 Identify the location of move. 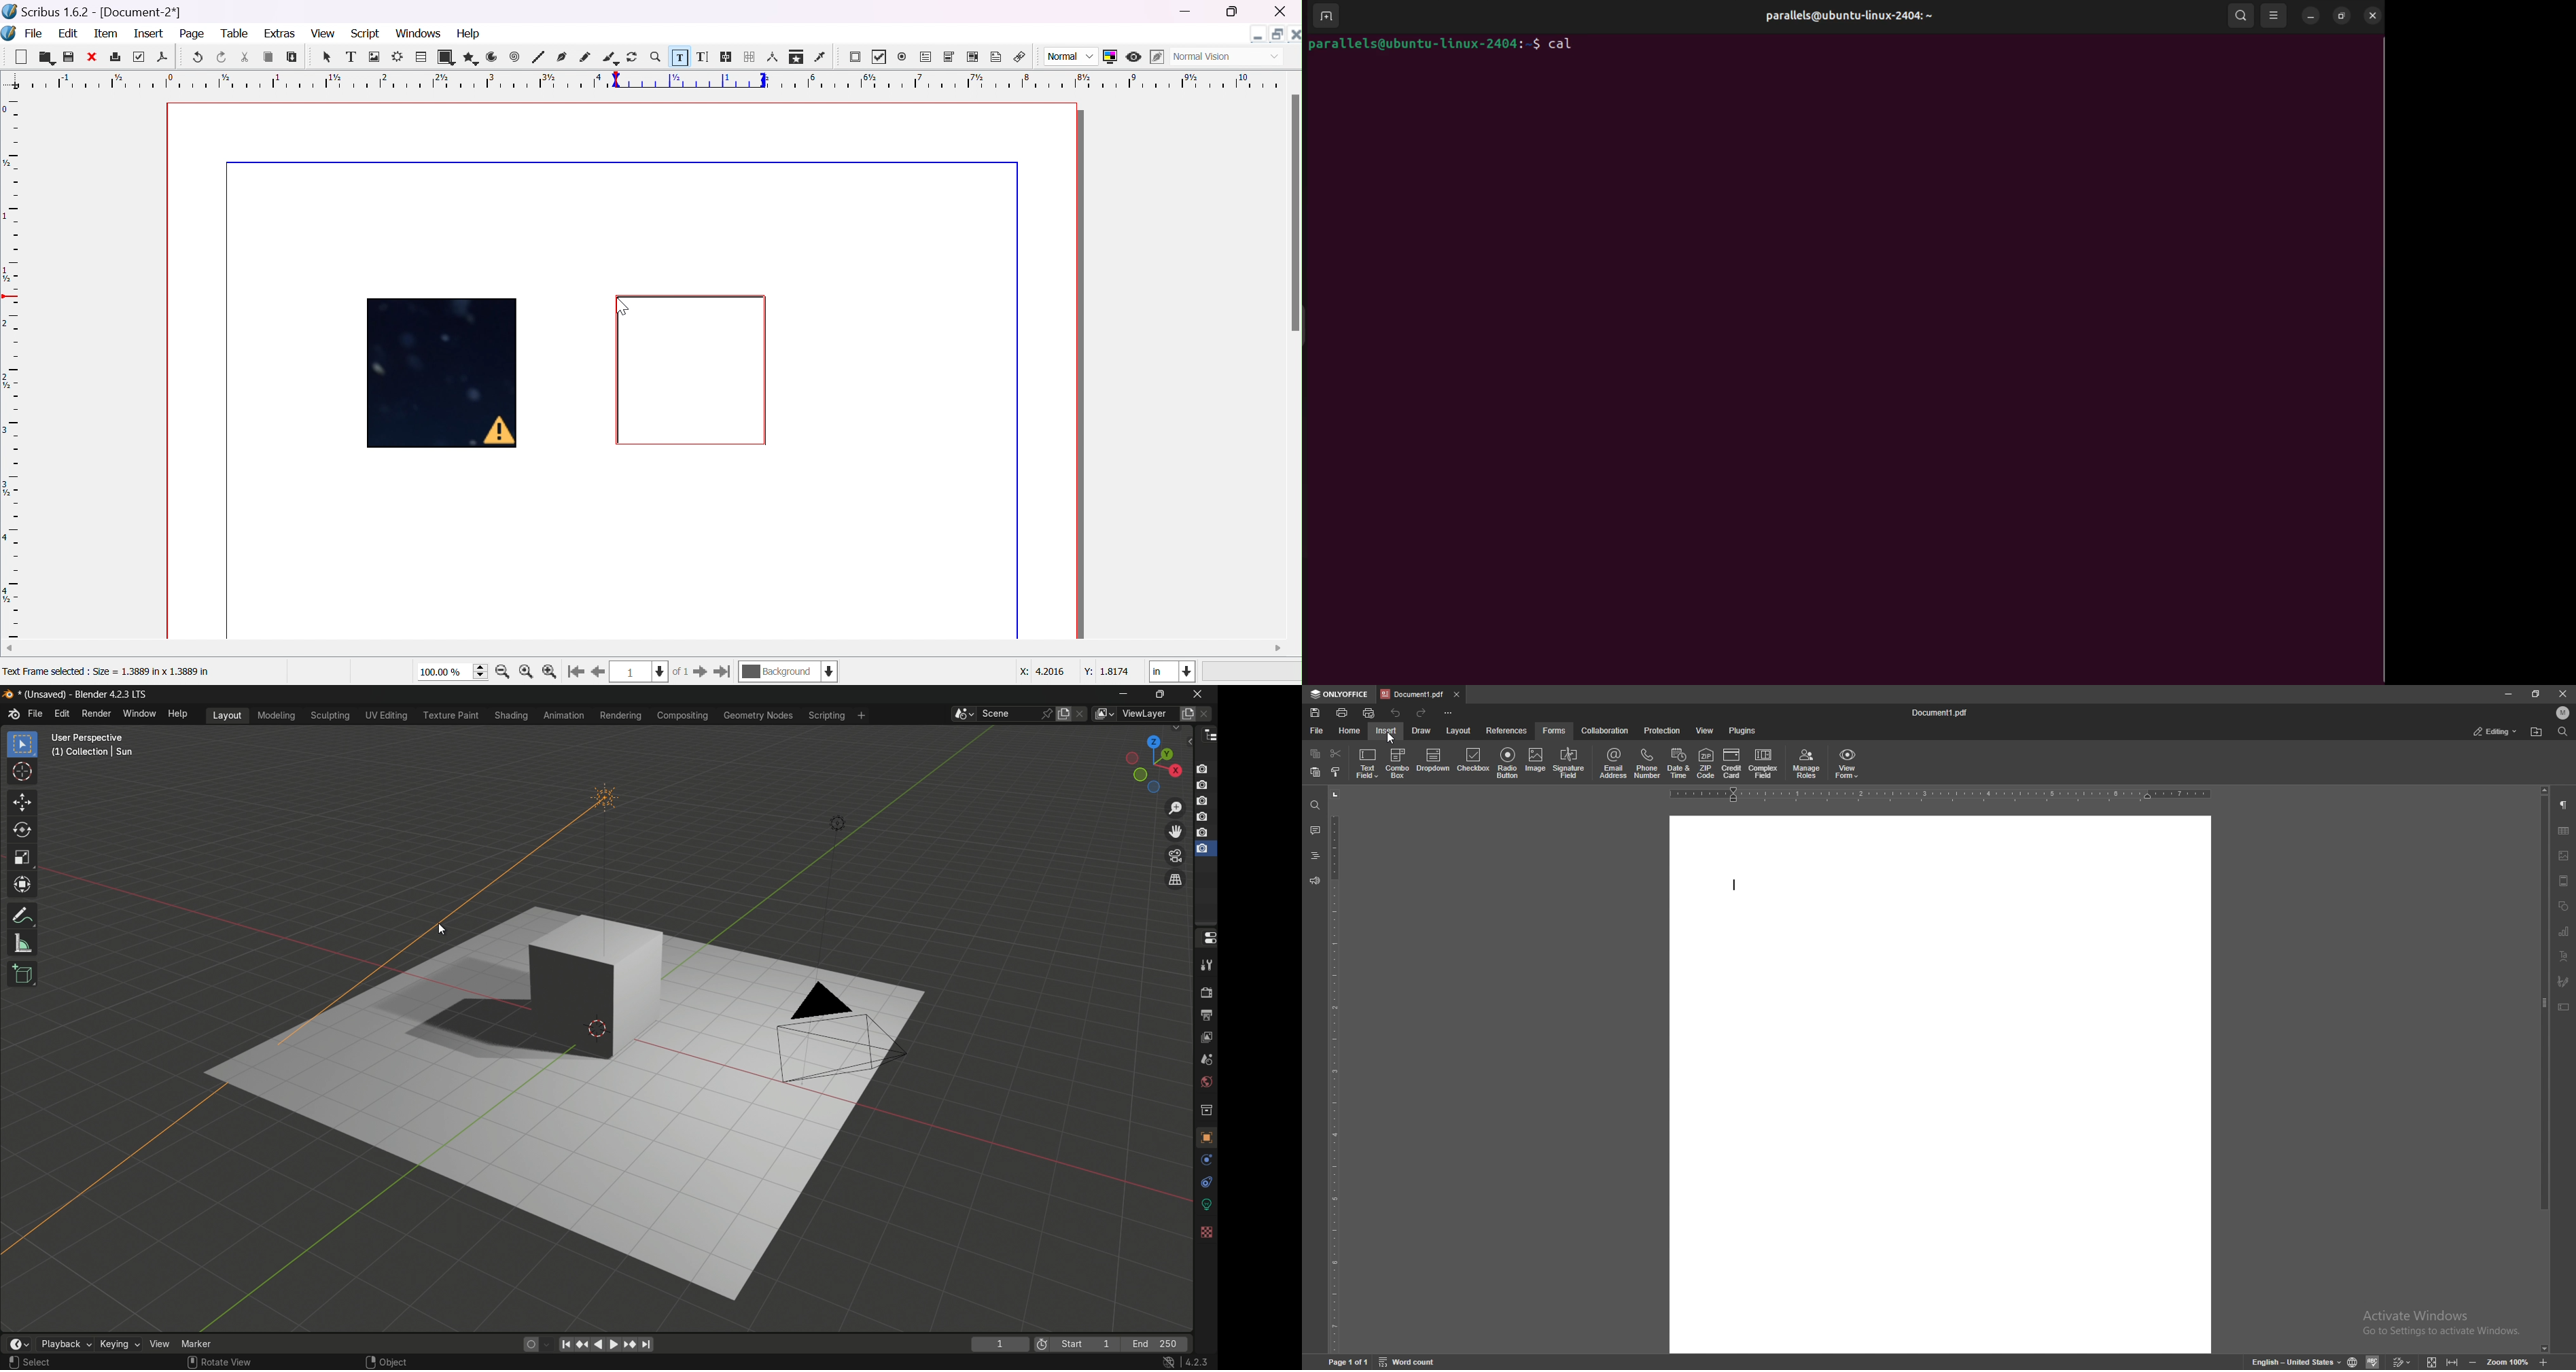
(23, 804).